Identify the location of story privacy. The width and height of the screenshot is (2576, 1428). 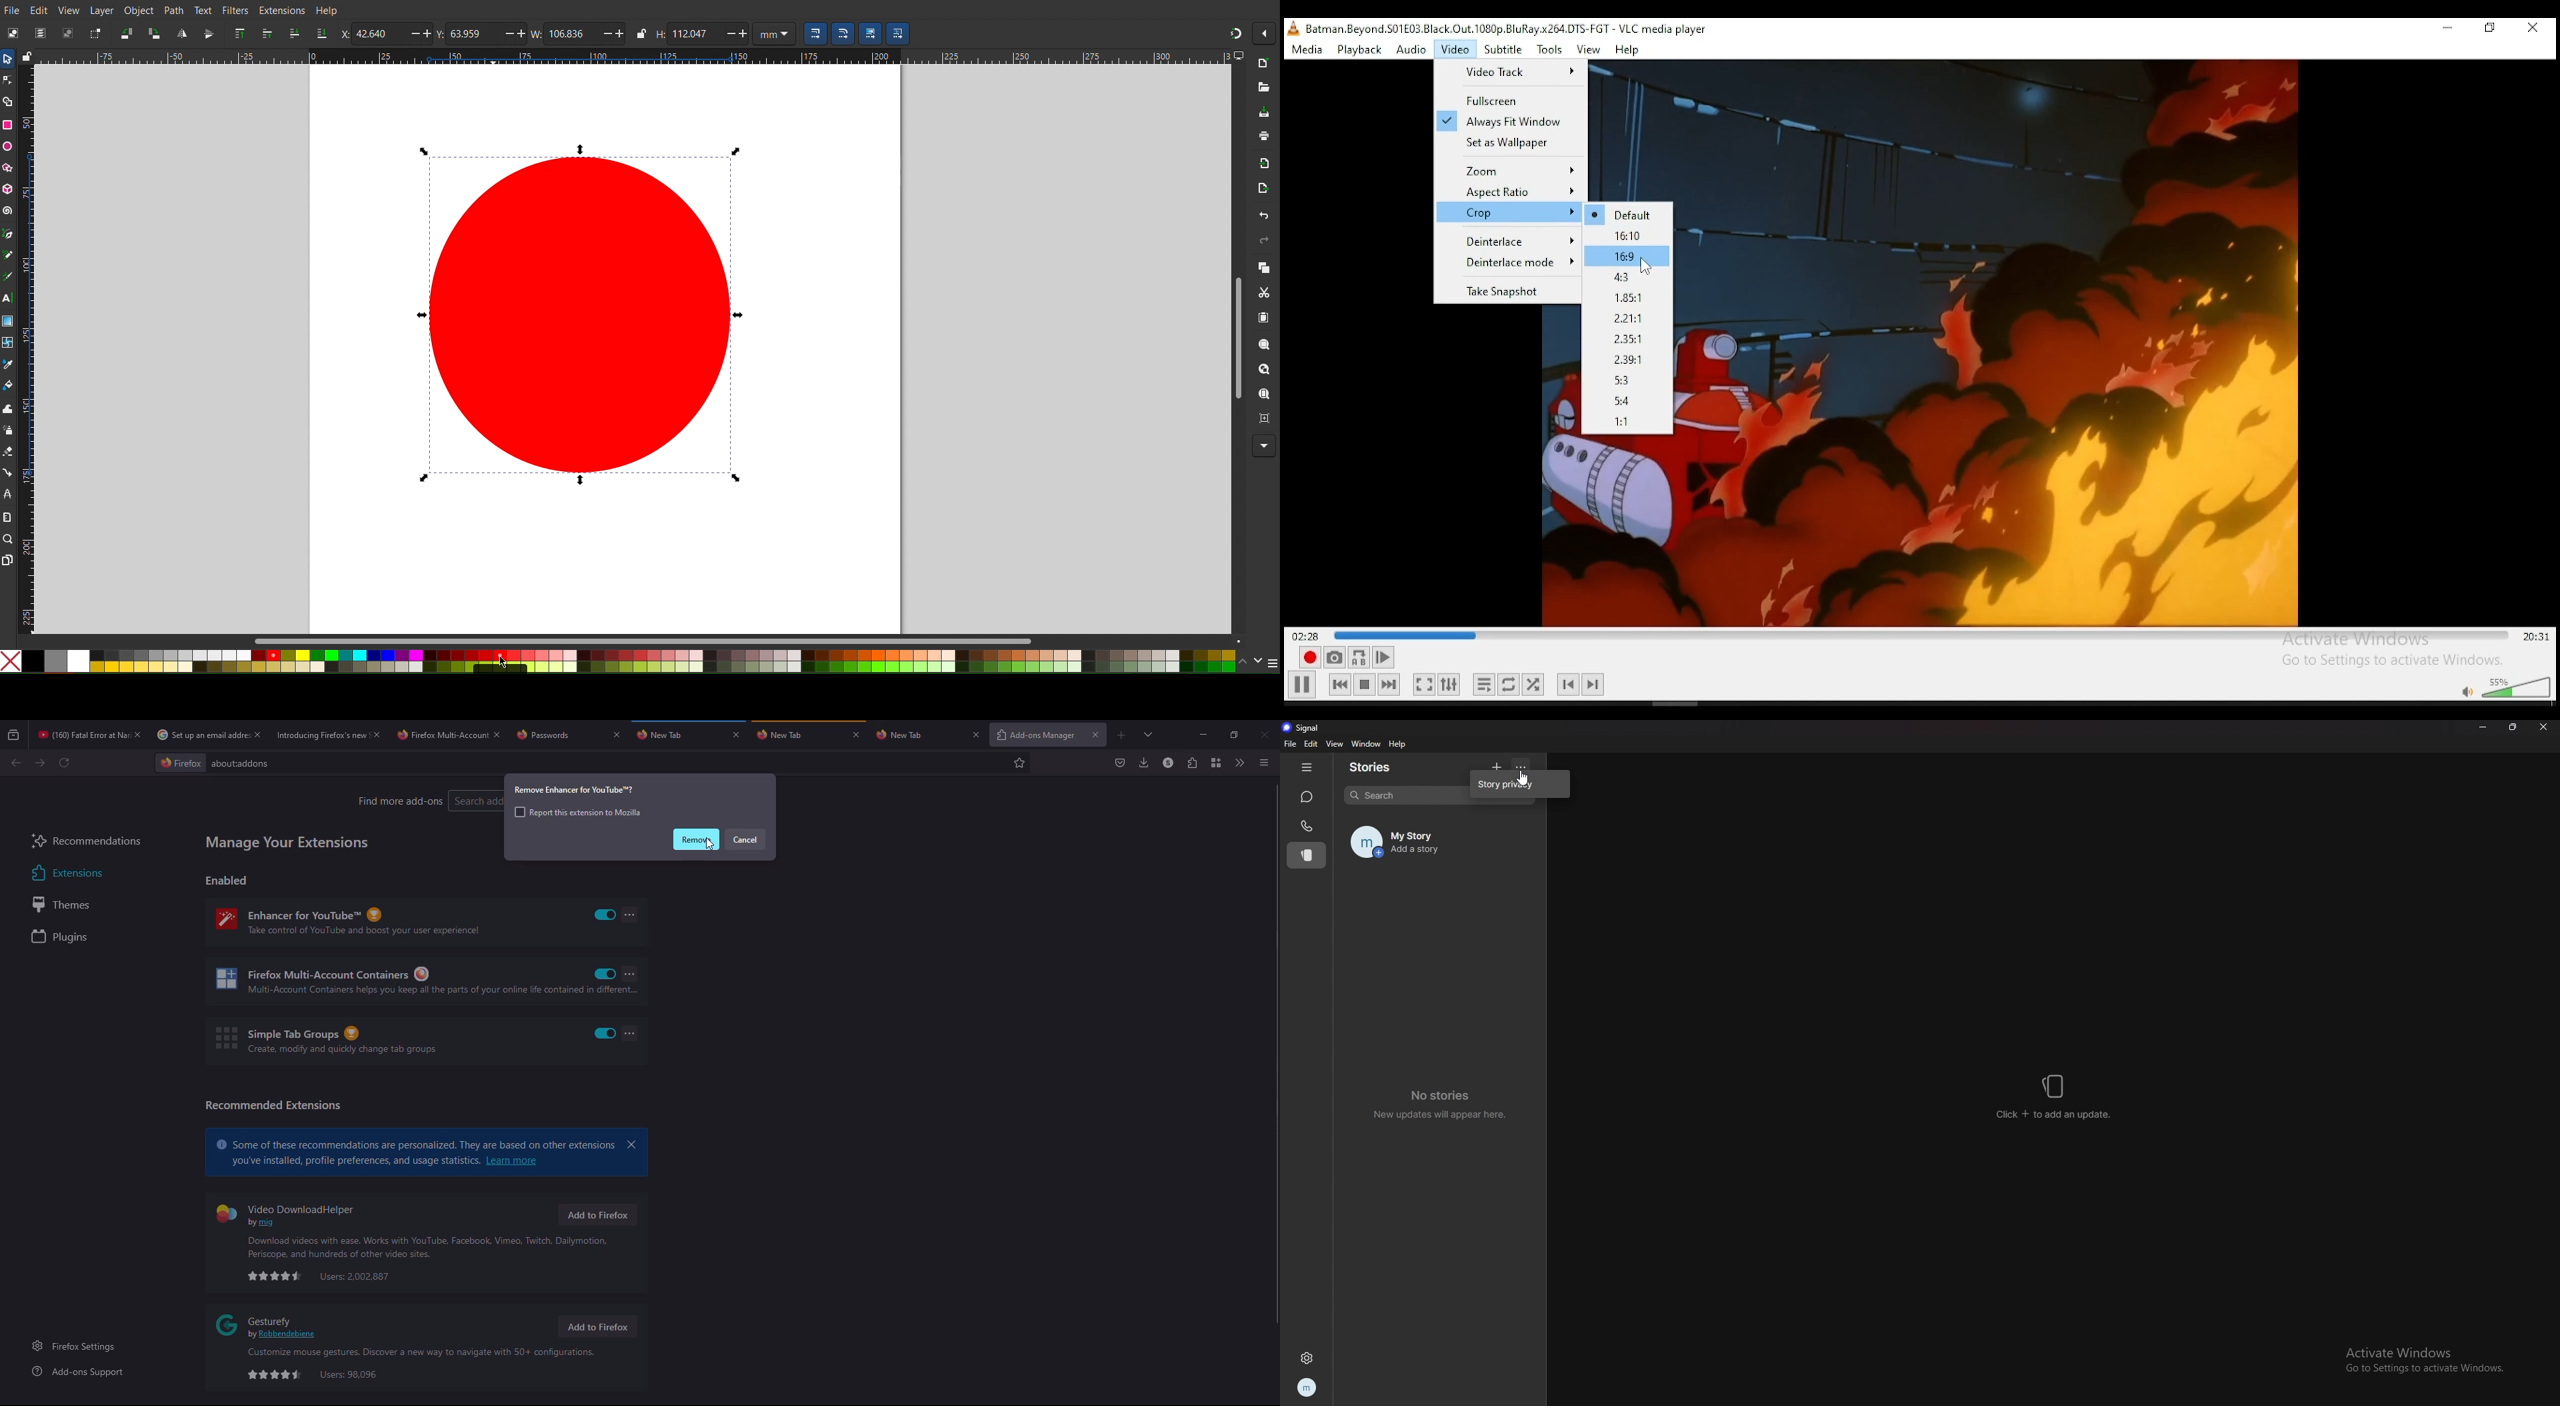
(1519, 784).